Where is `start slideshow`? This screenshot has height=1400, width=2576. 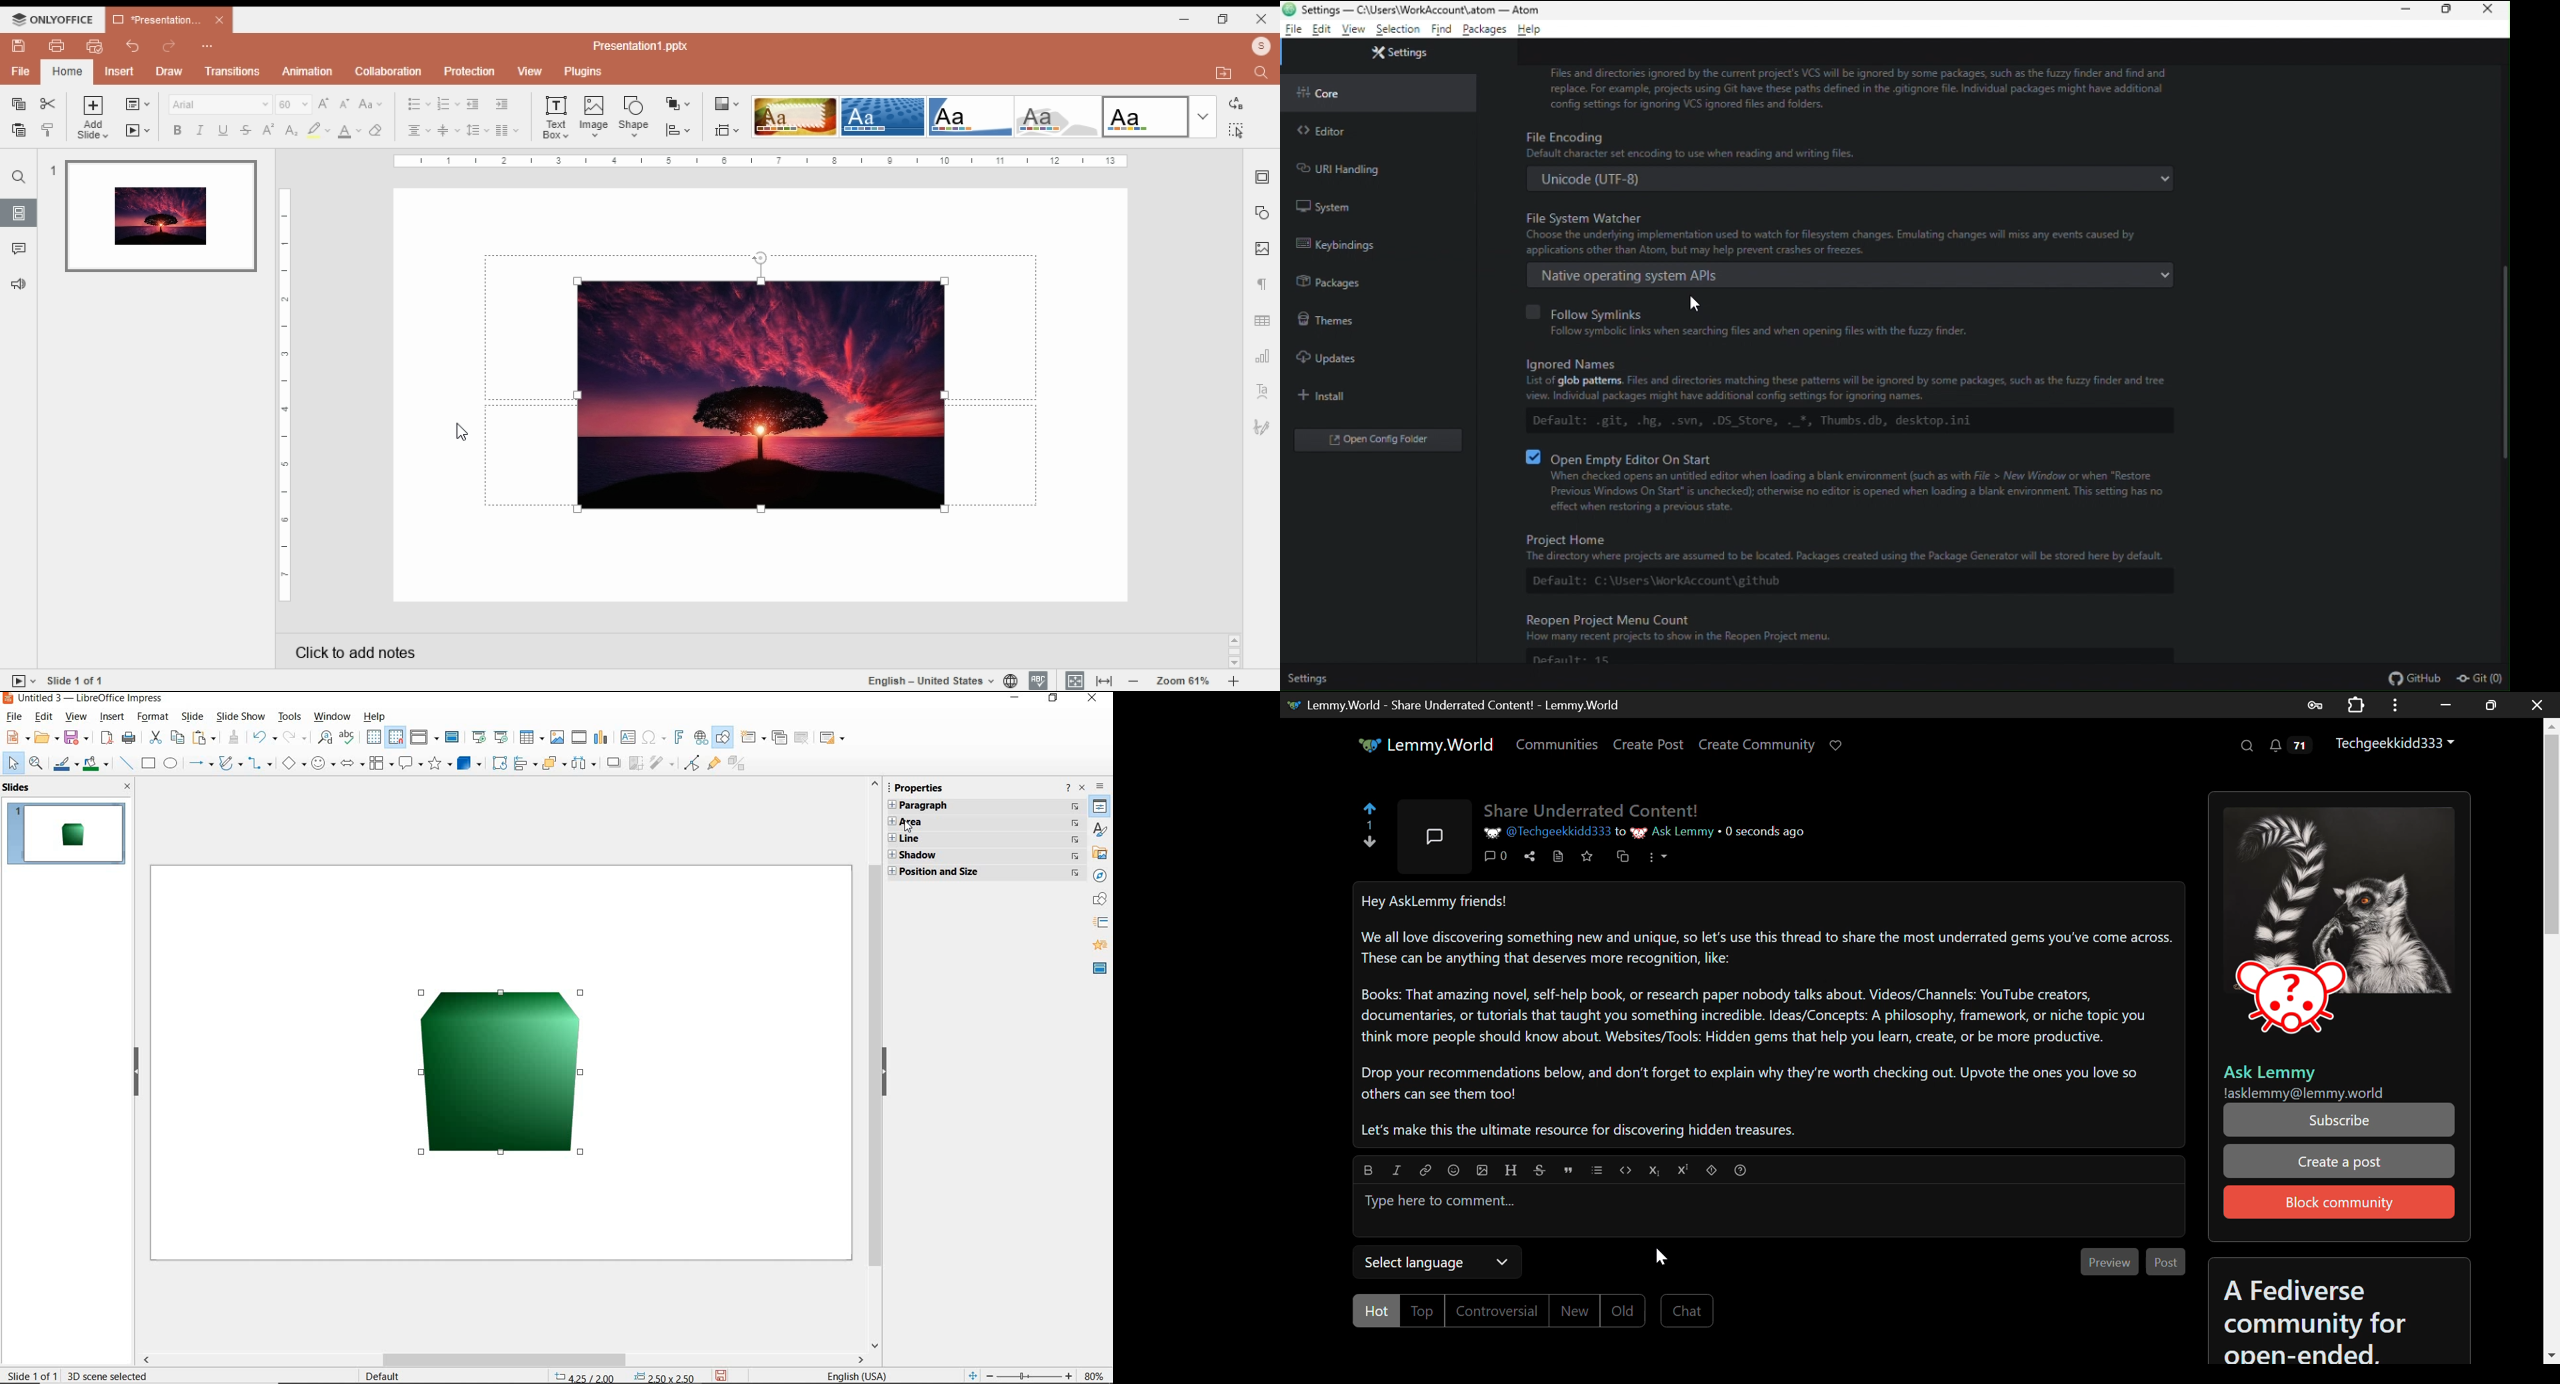
start slideshow is located at coordinates (22, 681).